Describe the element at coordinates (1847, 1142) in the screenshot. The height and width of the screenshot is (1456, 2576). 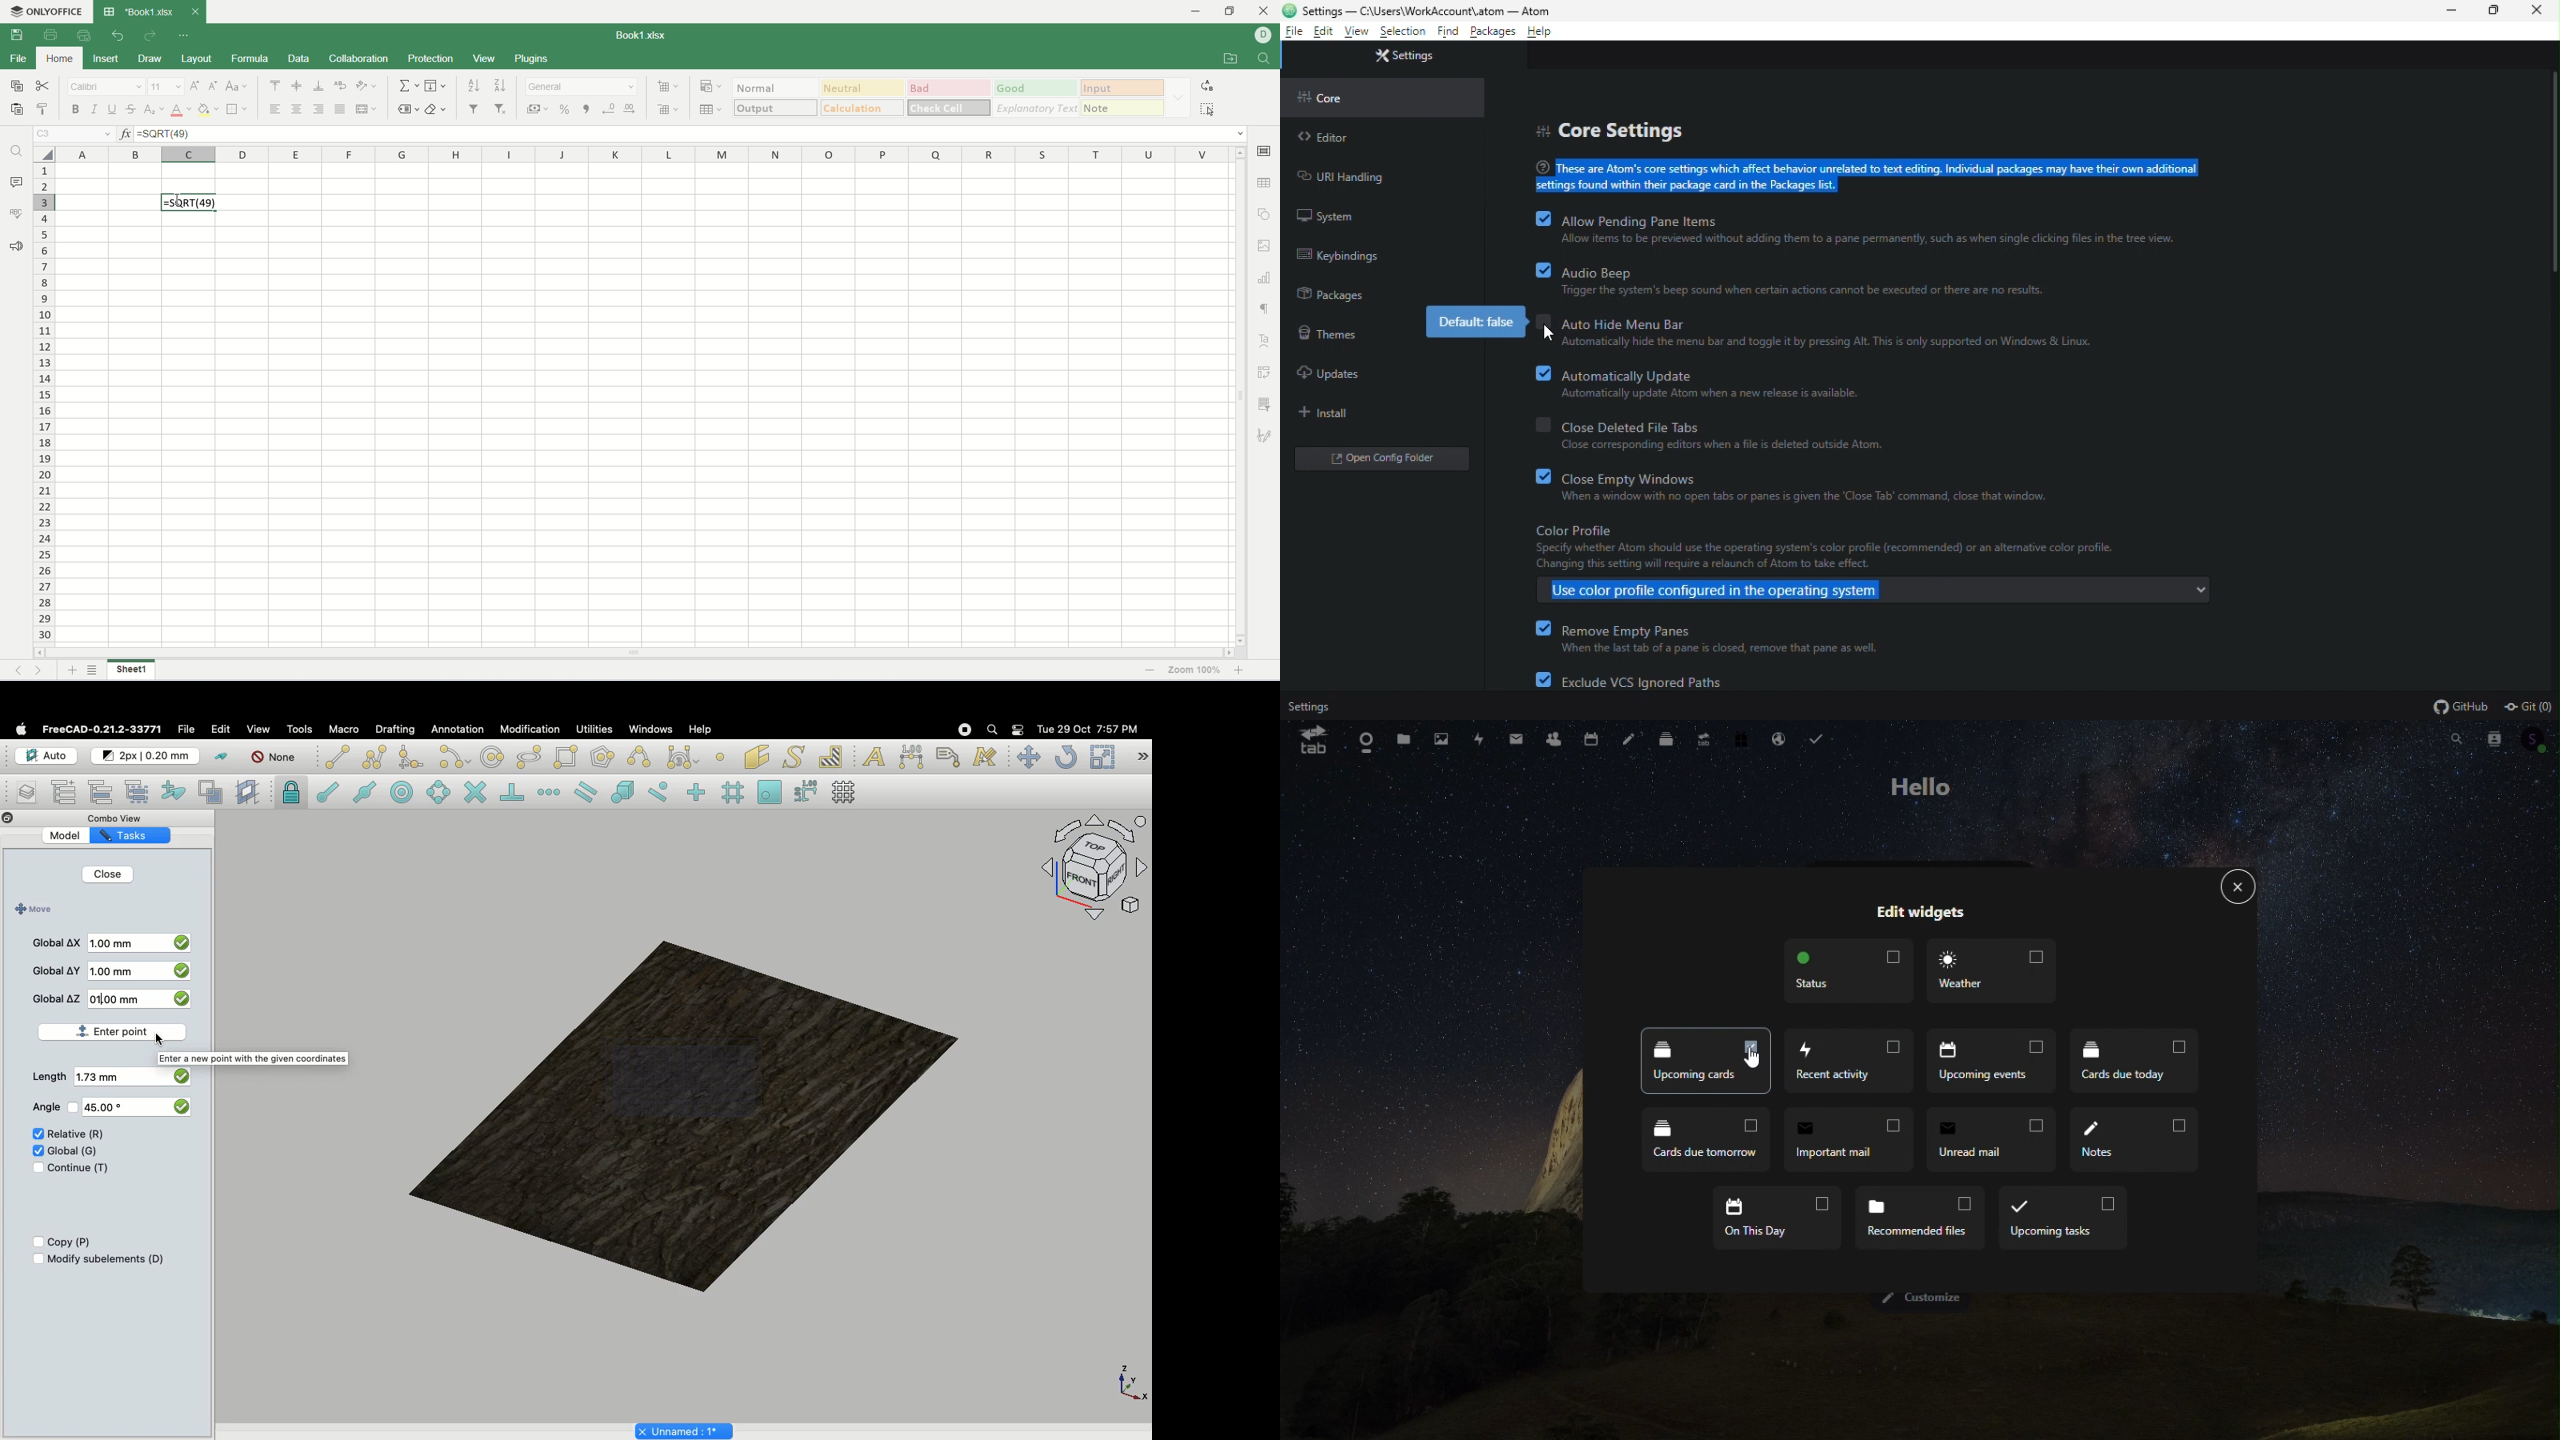
I see `Important mail` at that location.